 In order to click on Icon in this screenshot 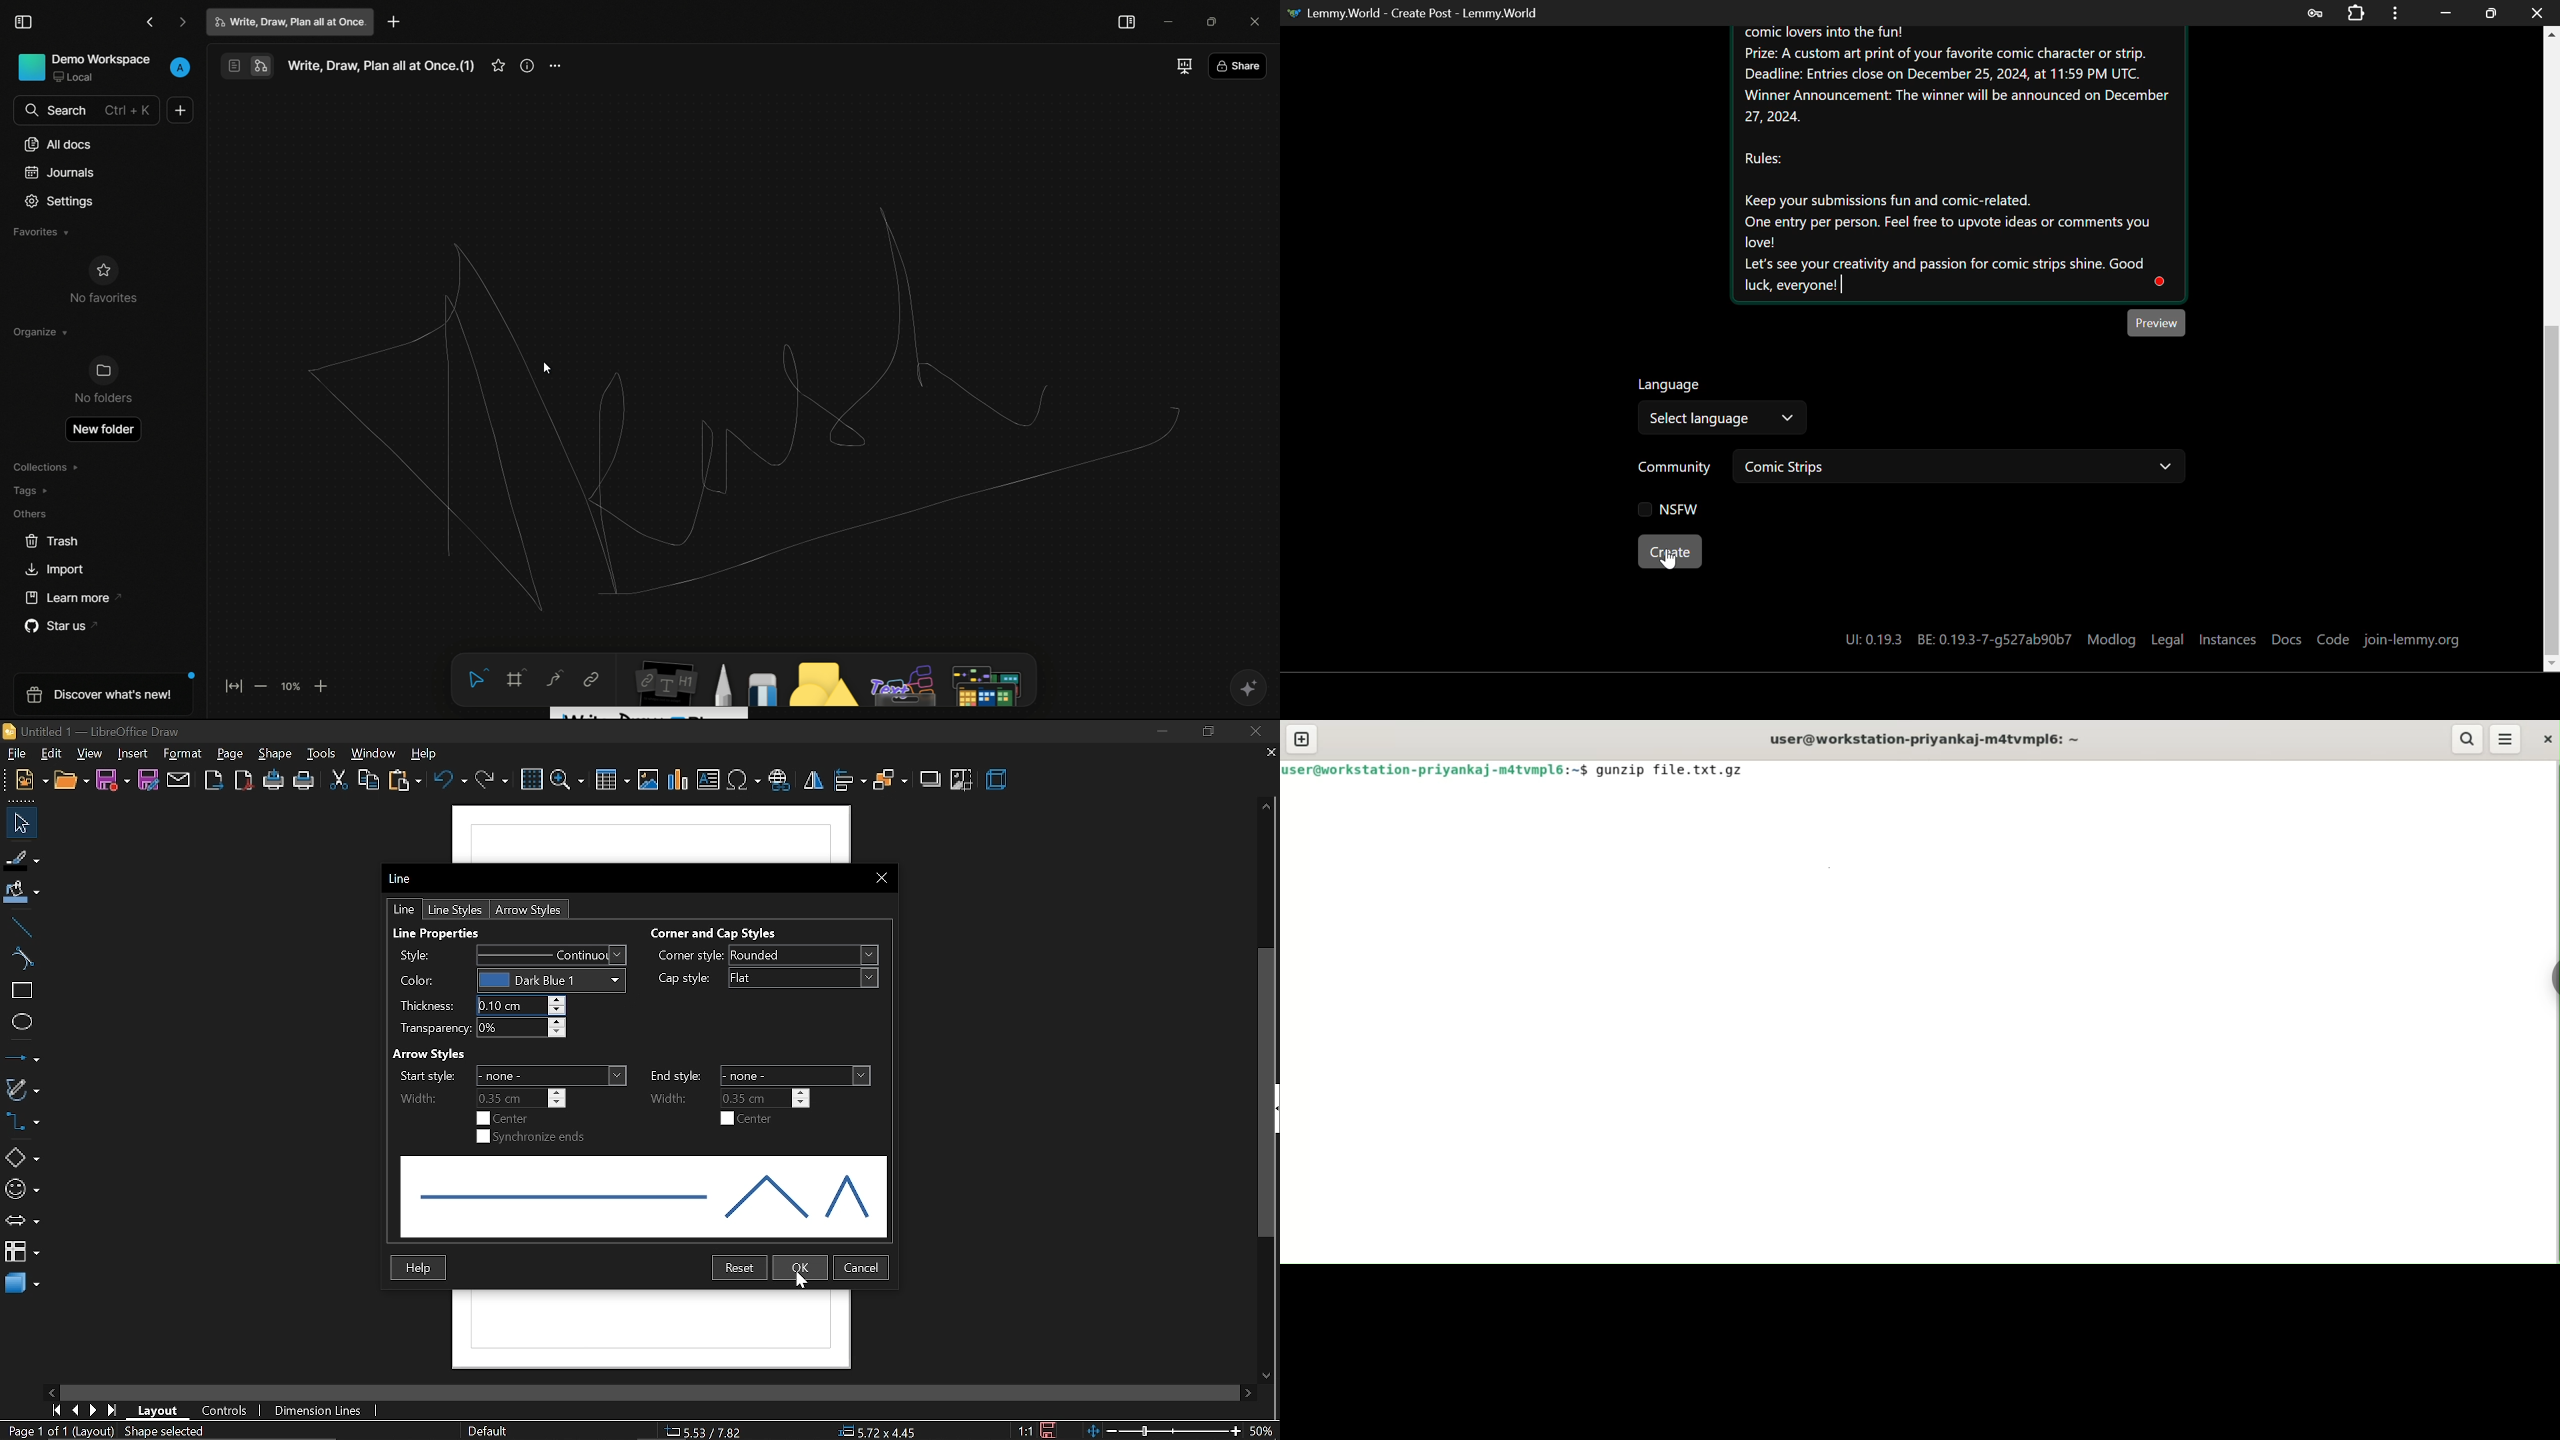, I will do `click(31, 68)`.